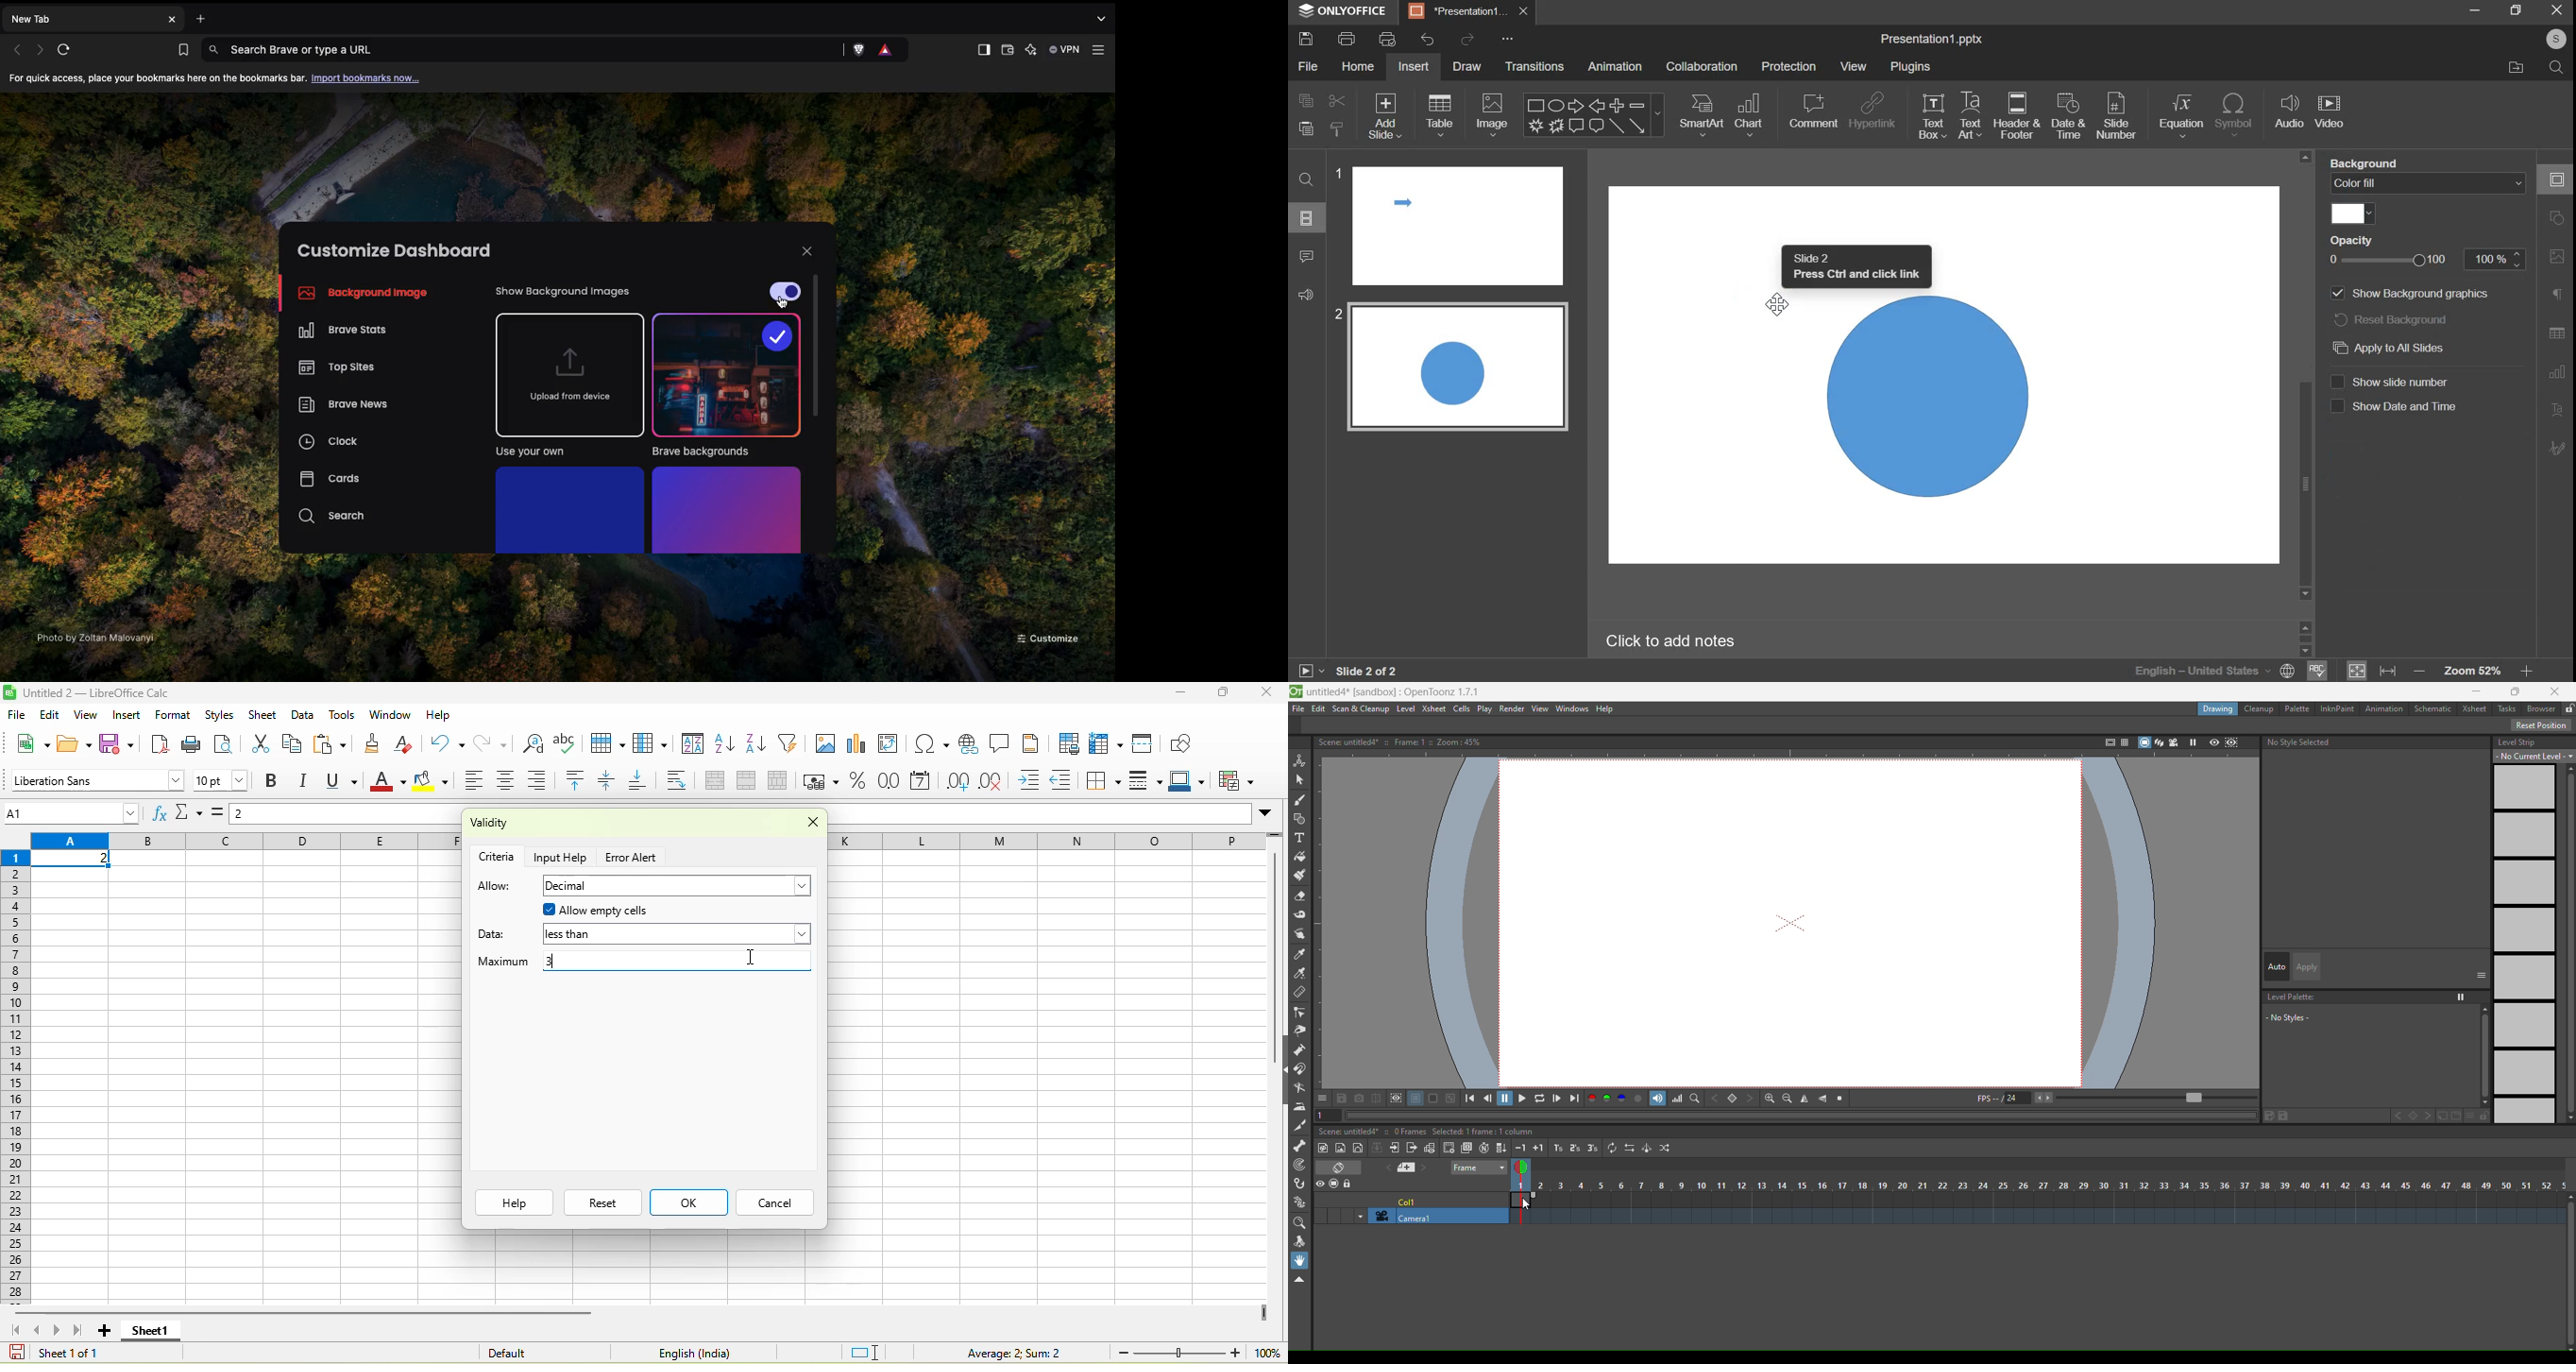  I want to click on frame, so click(1480, 1169).